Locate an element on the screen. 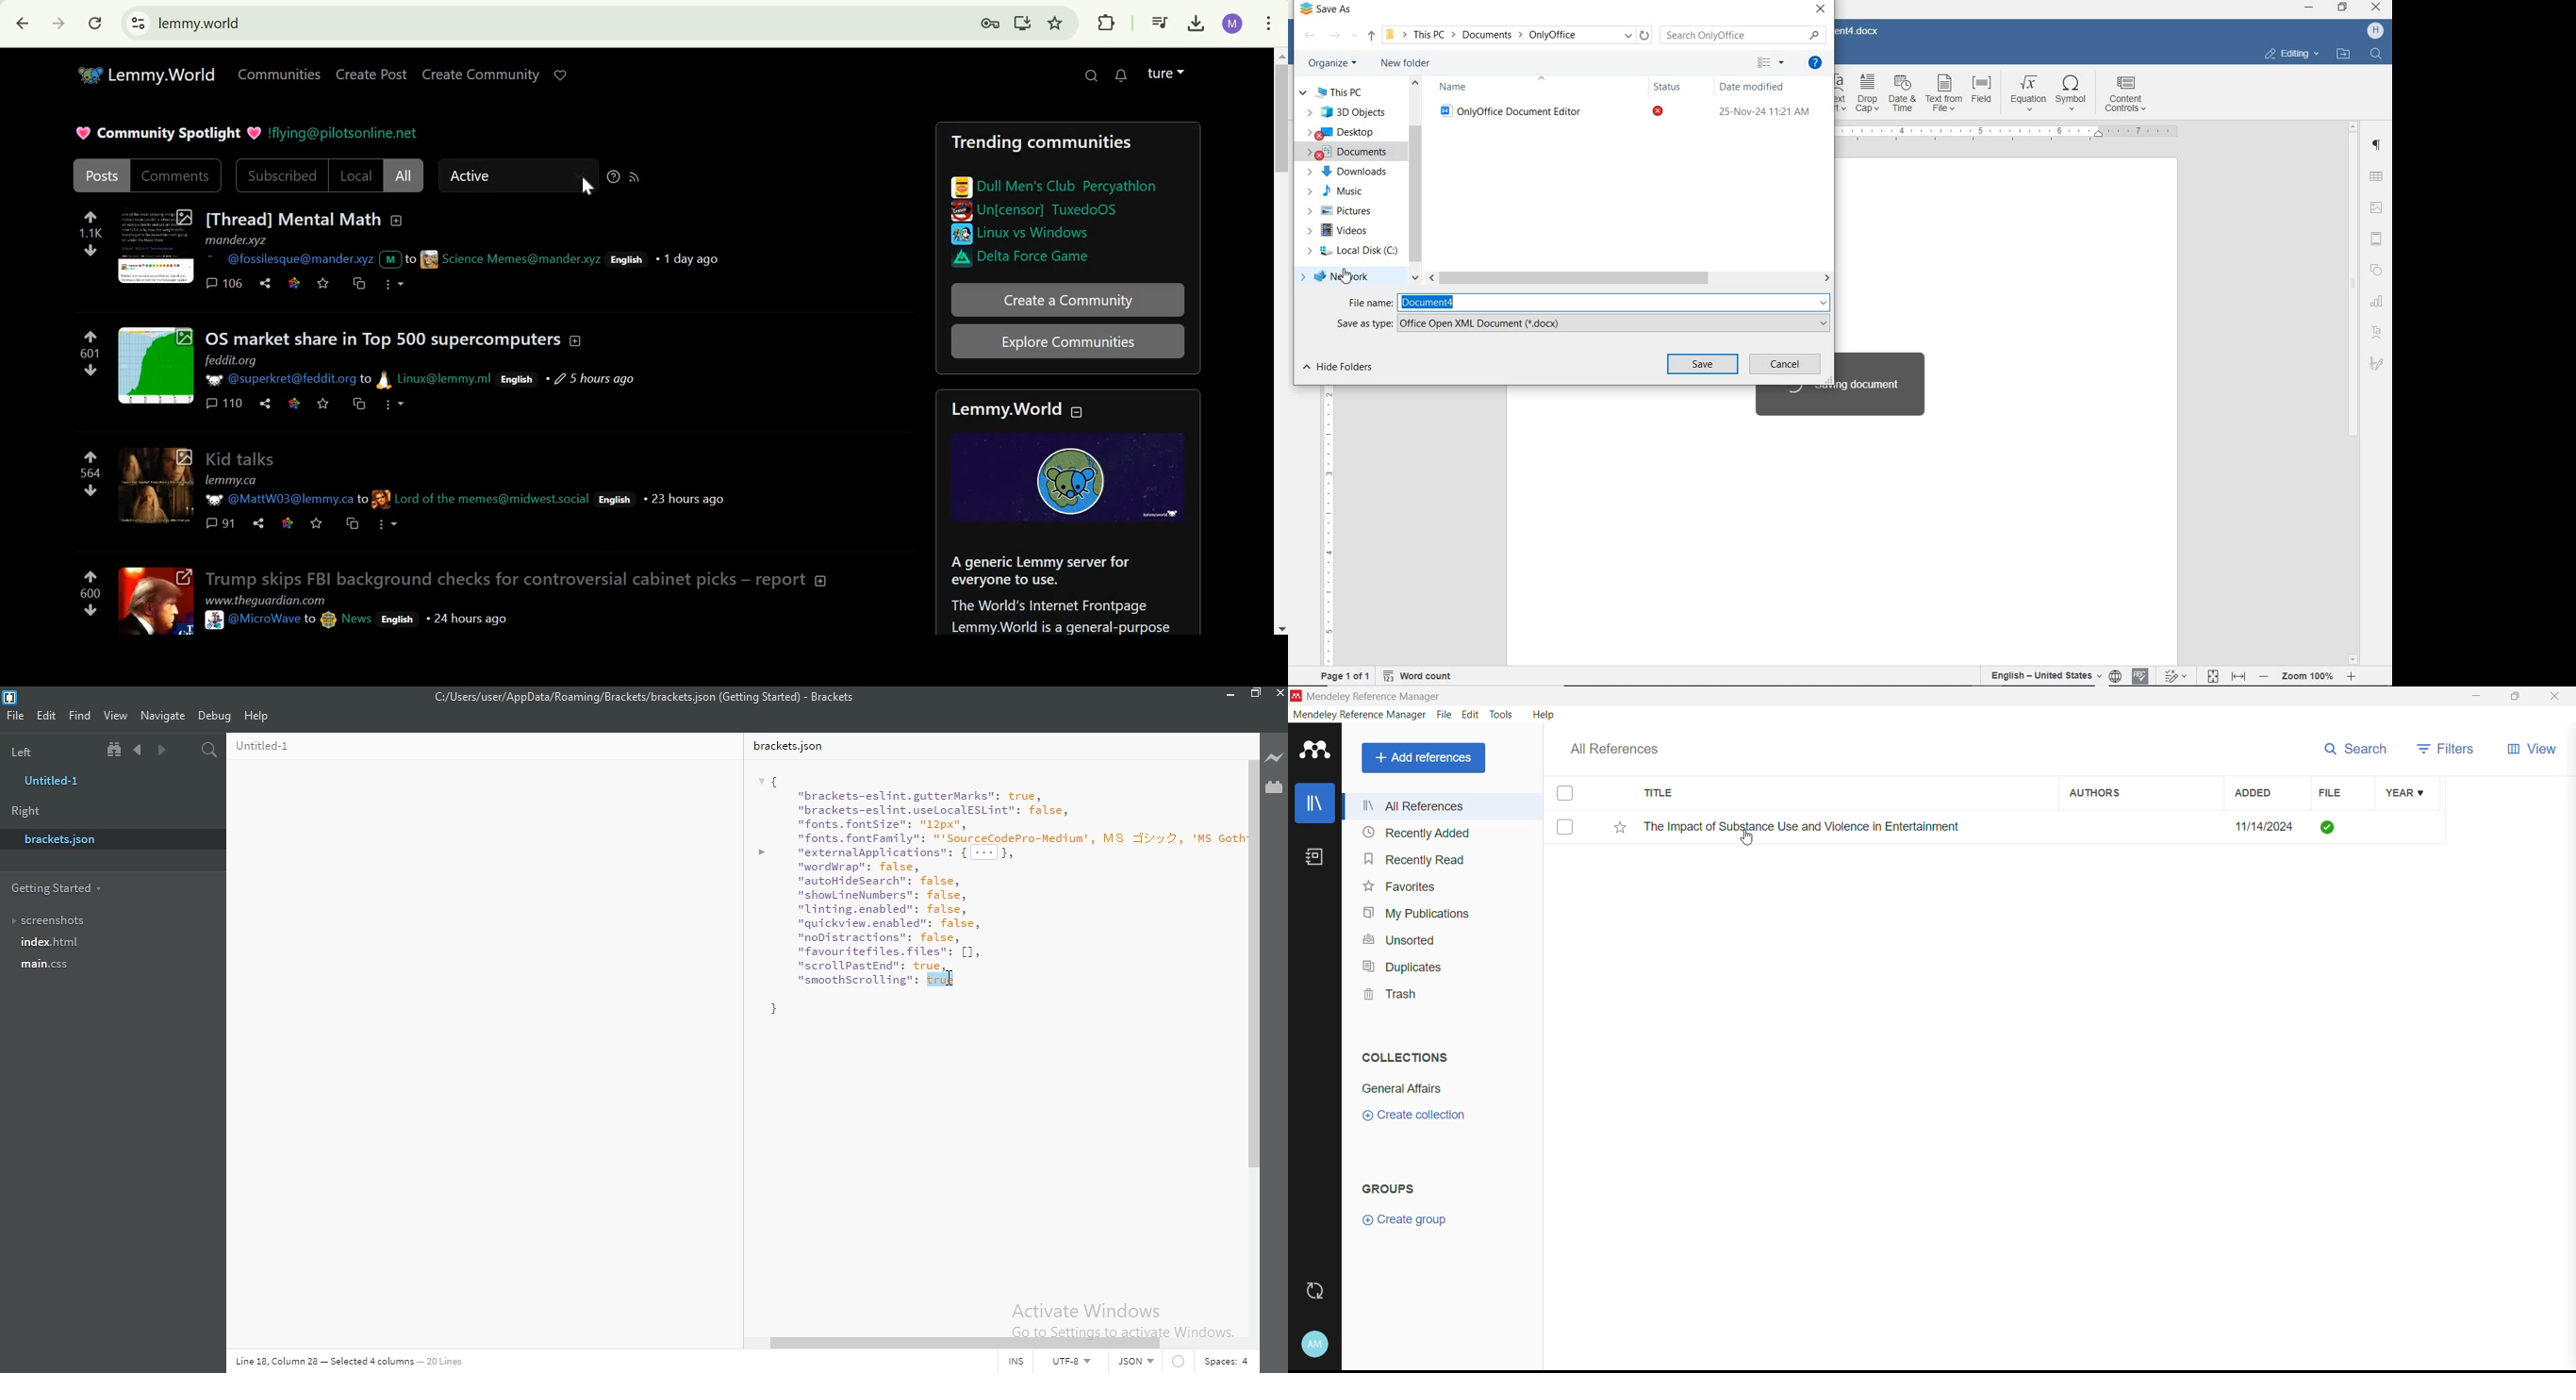 This screenshot has height=1400, width=2576. Click to Create Collection is located at coordinates (1413, 1118).